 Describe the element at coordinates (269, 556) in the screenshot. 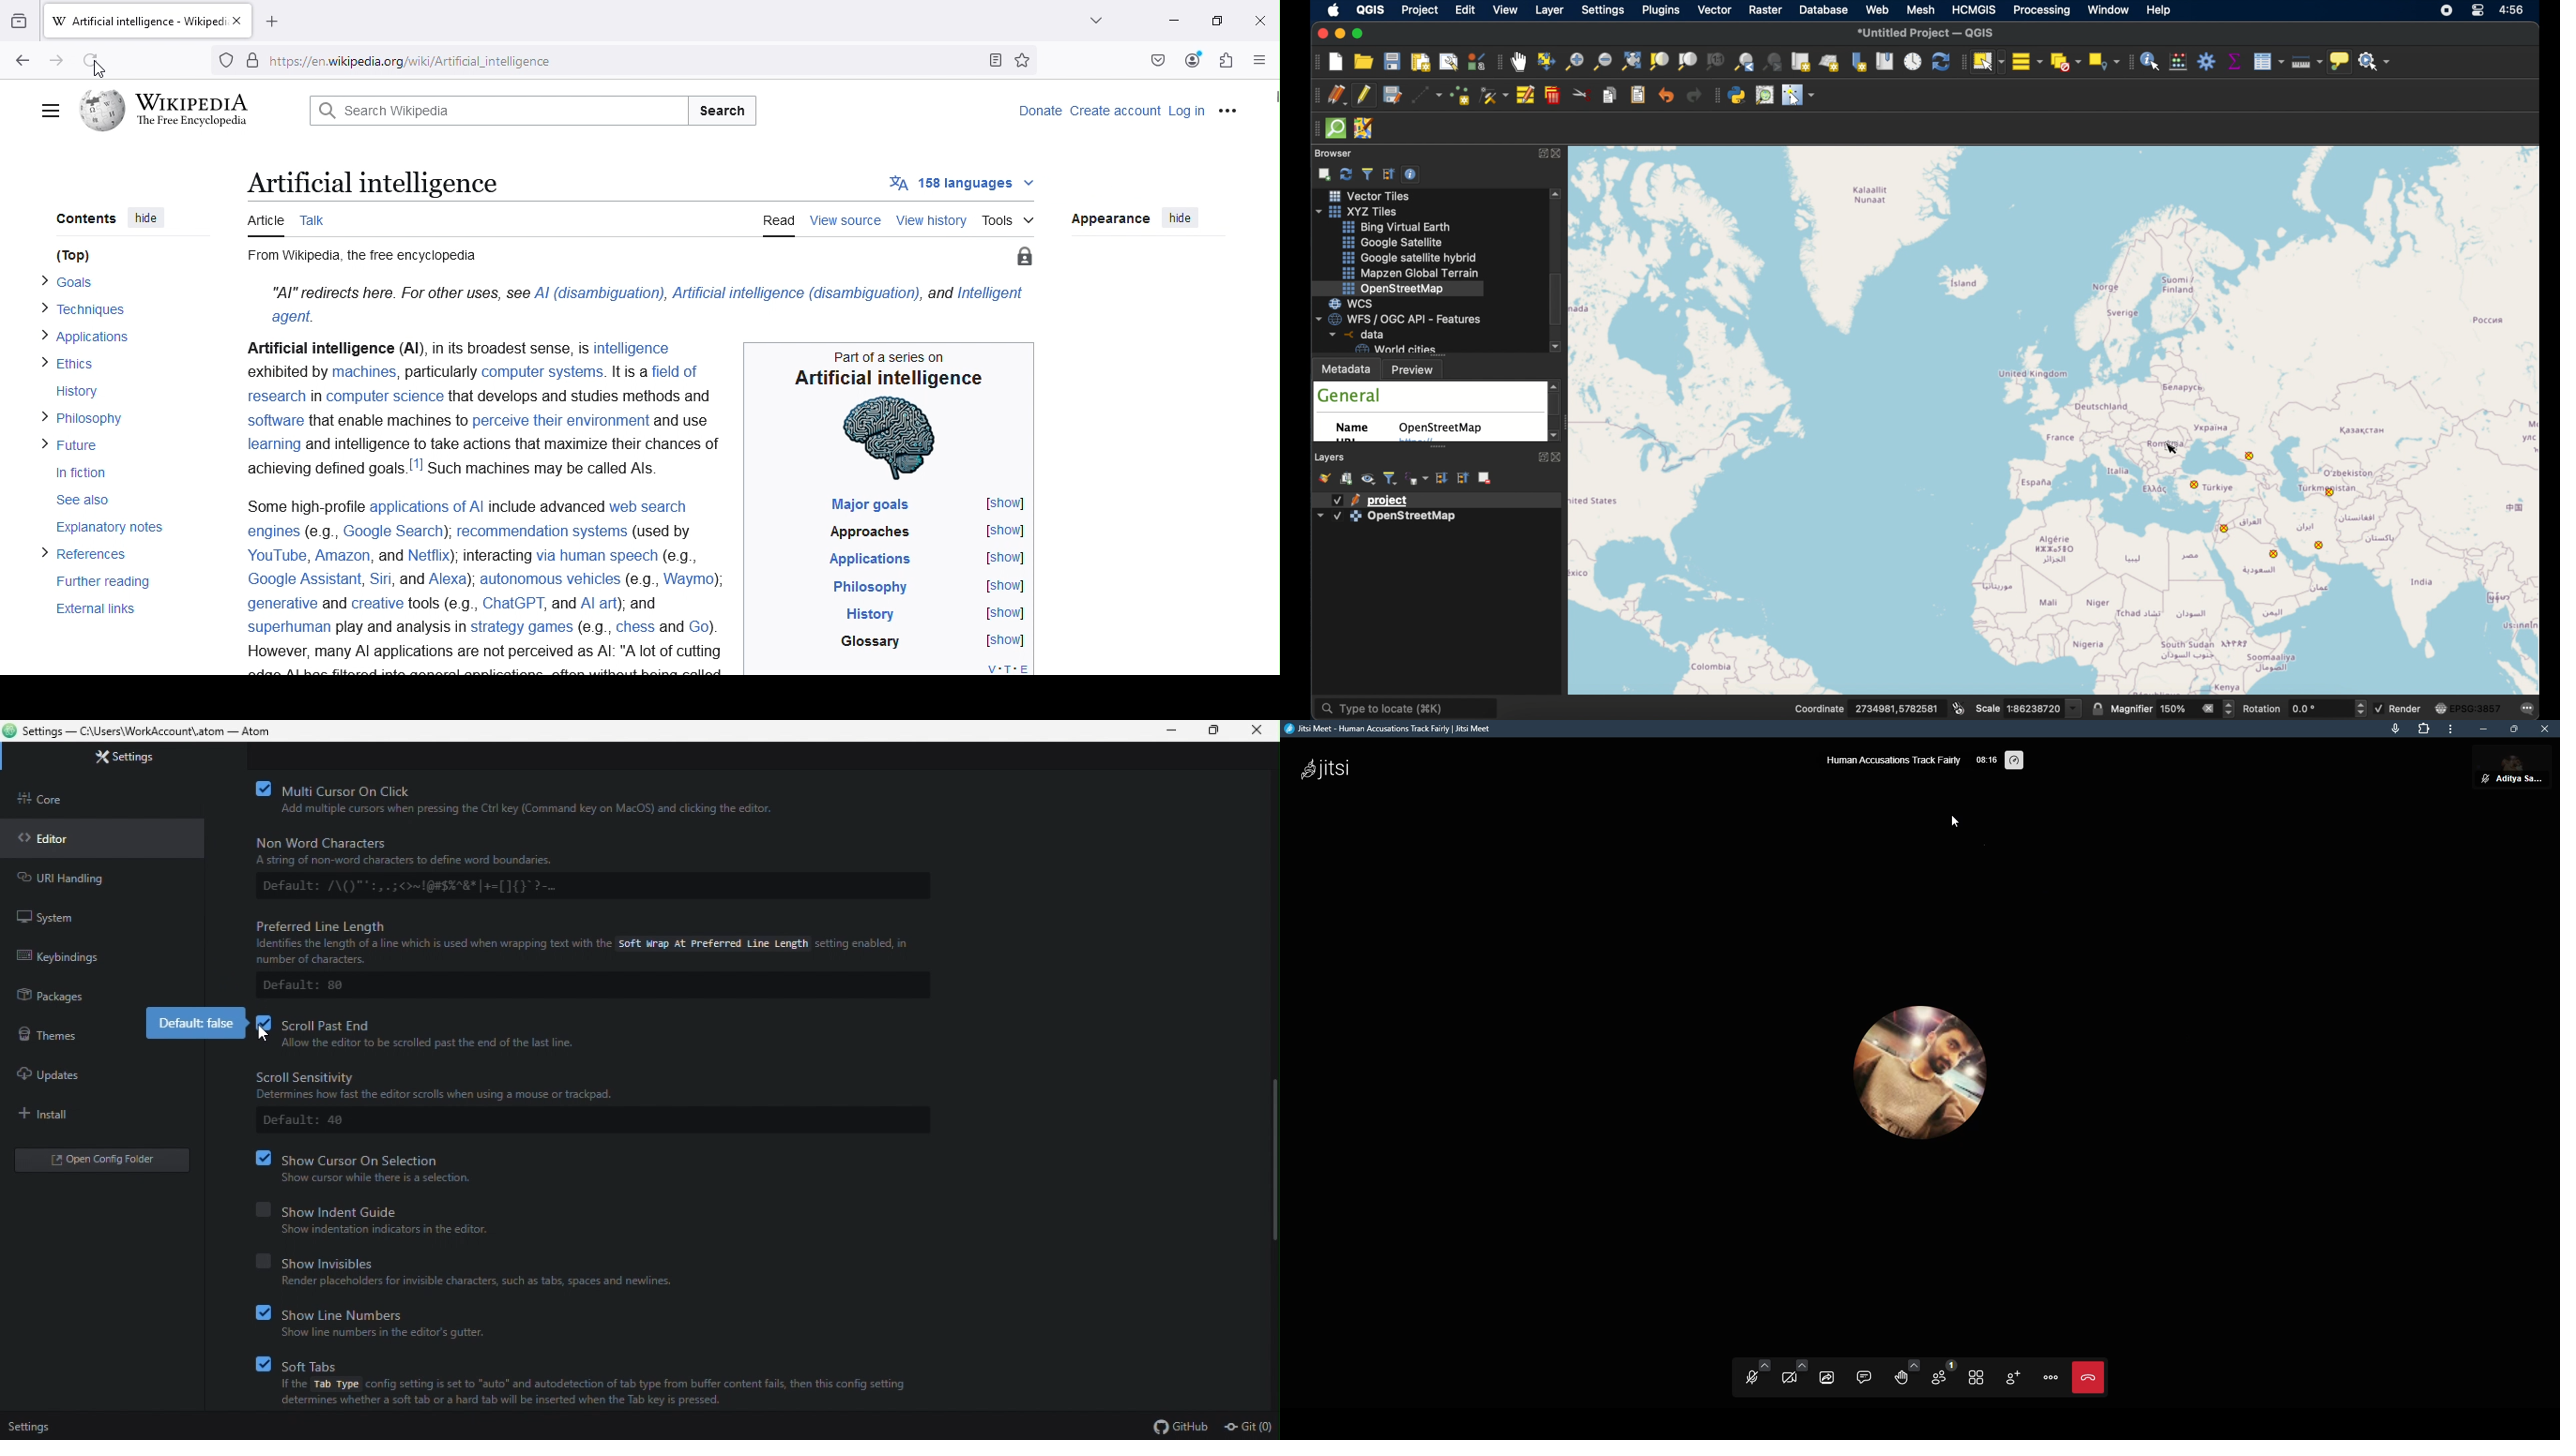

I see `YouTube` at that location.